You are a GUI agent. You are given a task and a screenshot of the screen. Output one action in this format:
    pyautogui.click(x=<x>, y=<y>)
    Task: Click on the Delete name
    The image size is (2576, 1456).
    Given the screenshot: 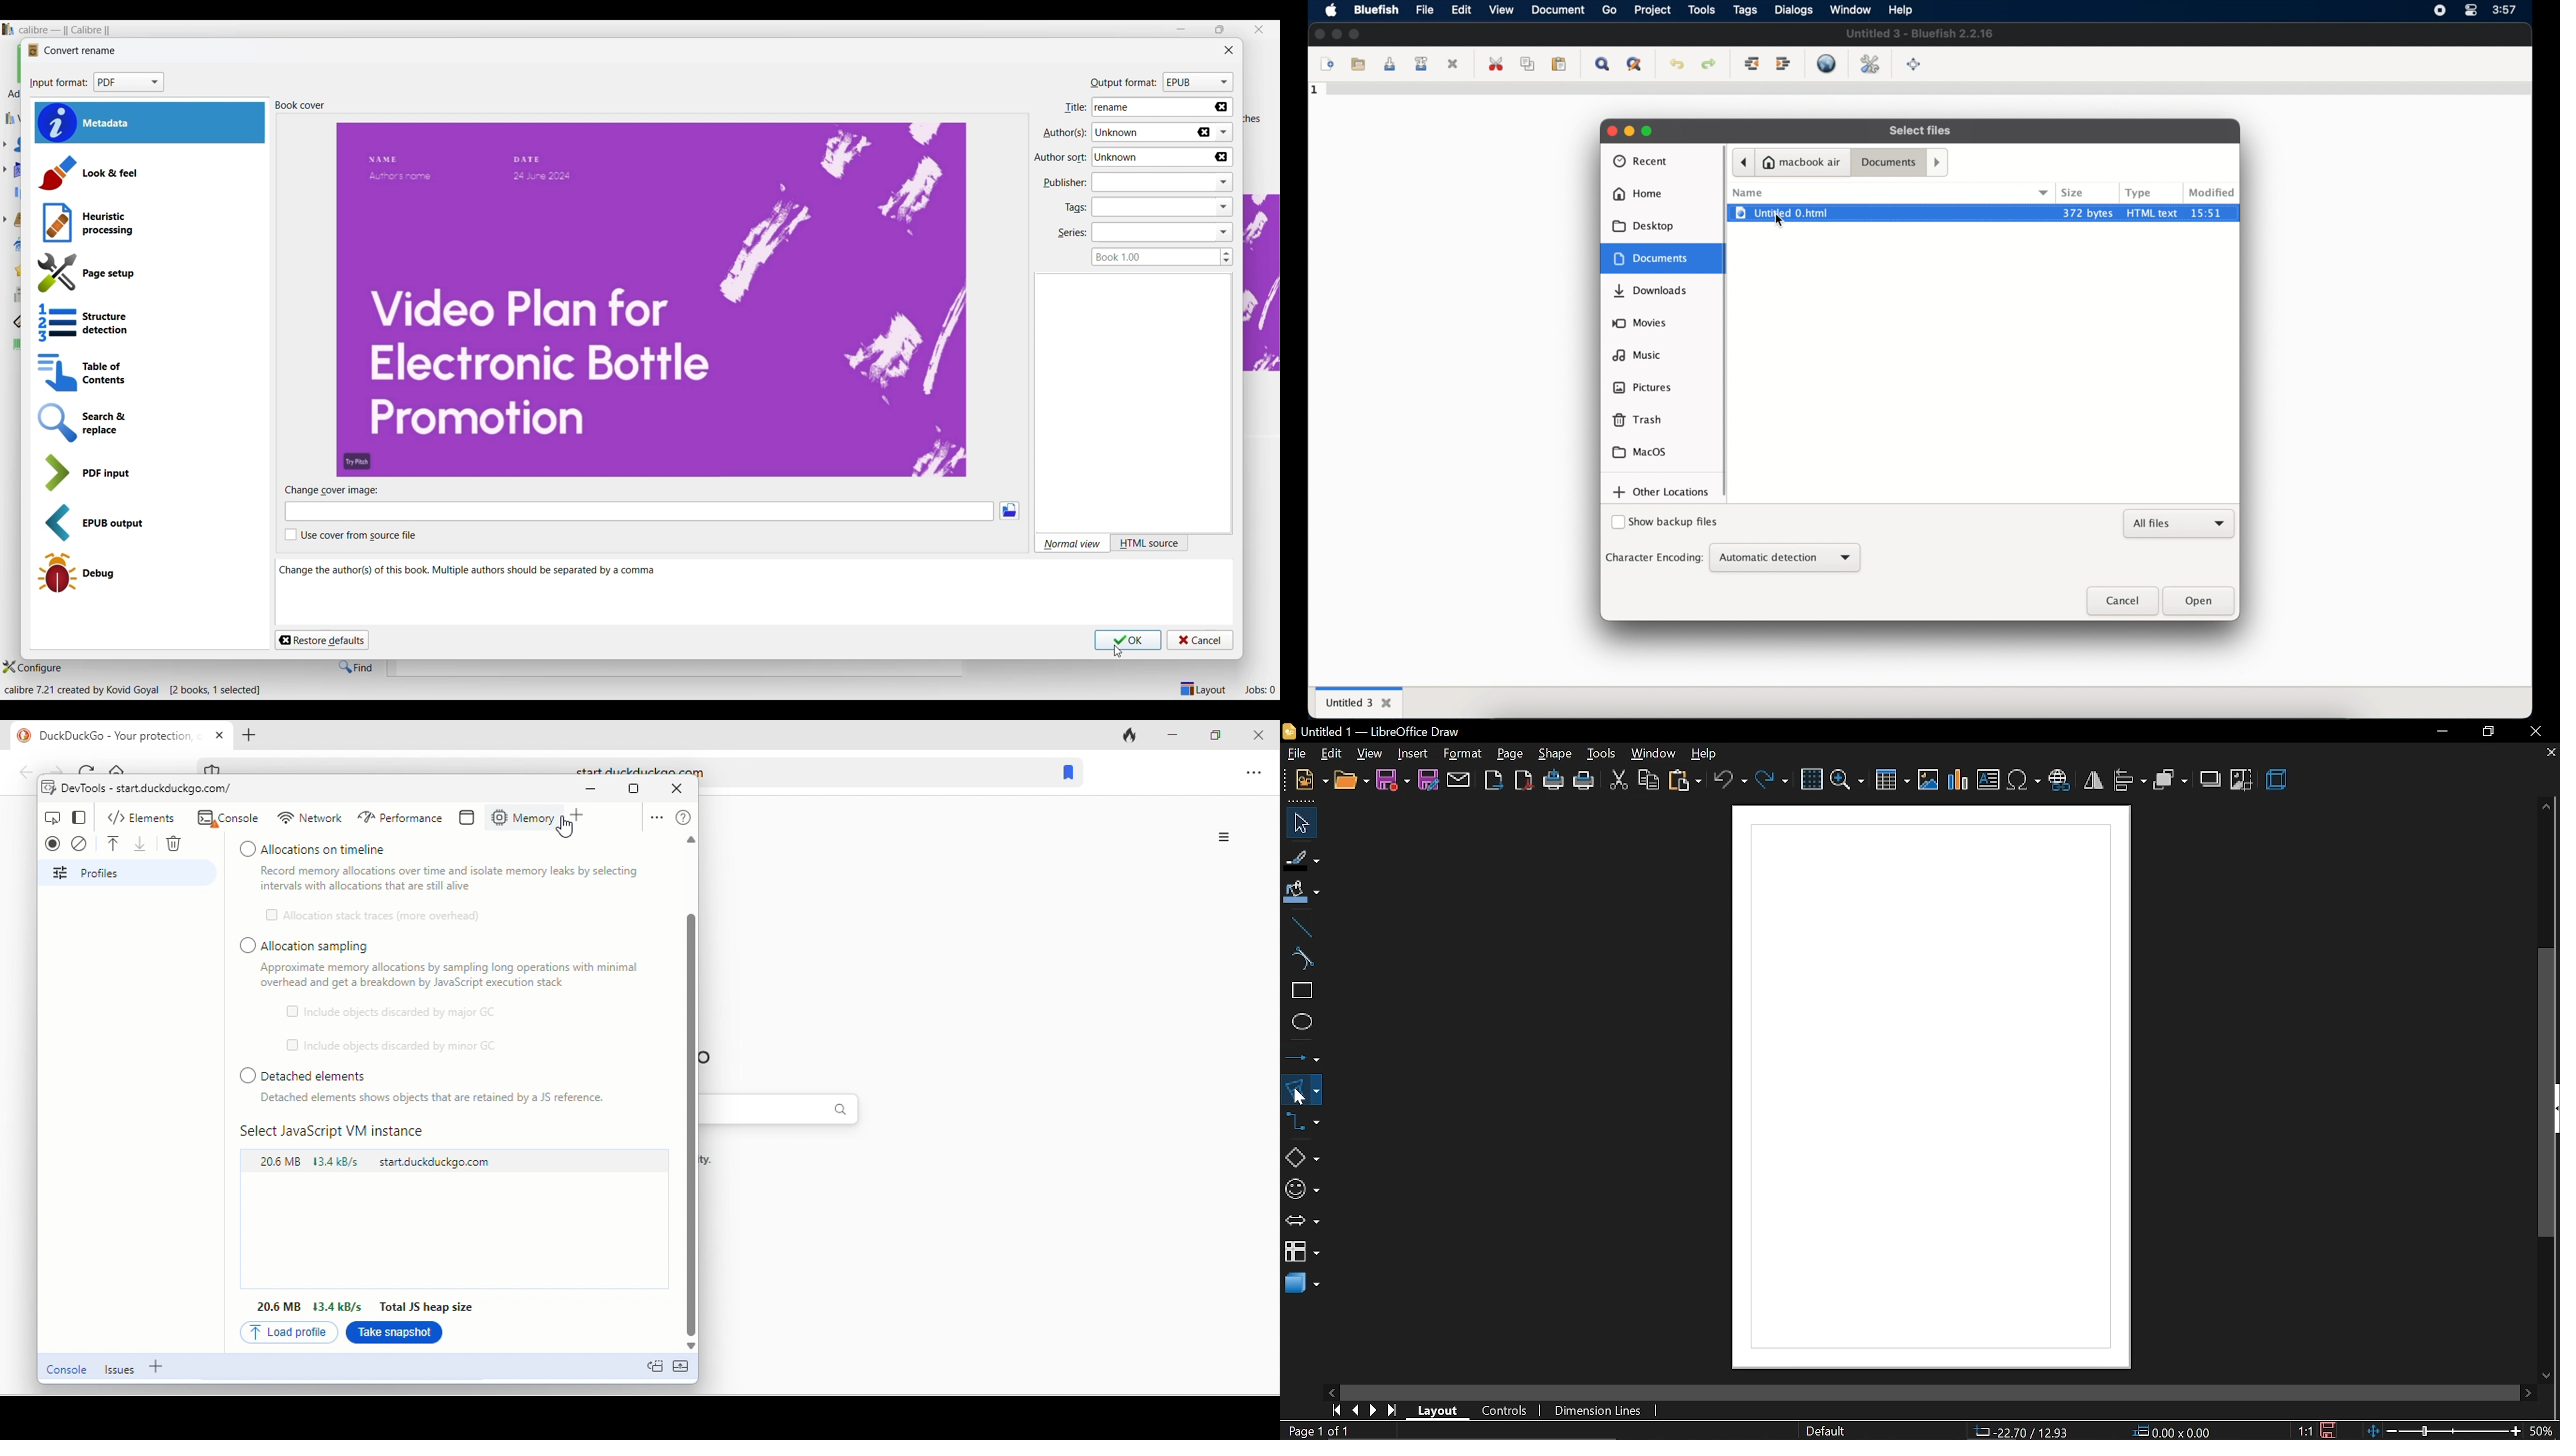 What is the action you would take?
    pyautogui.click(x=1203, y=133)
    